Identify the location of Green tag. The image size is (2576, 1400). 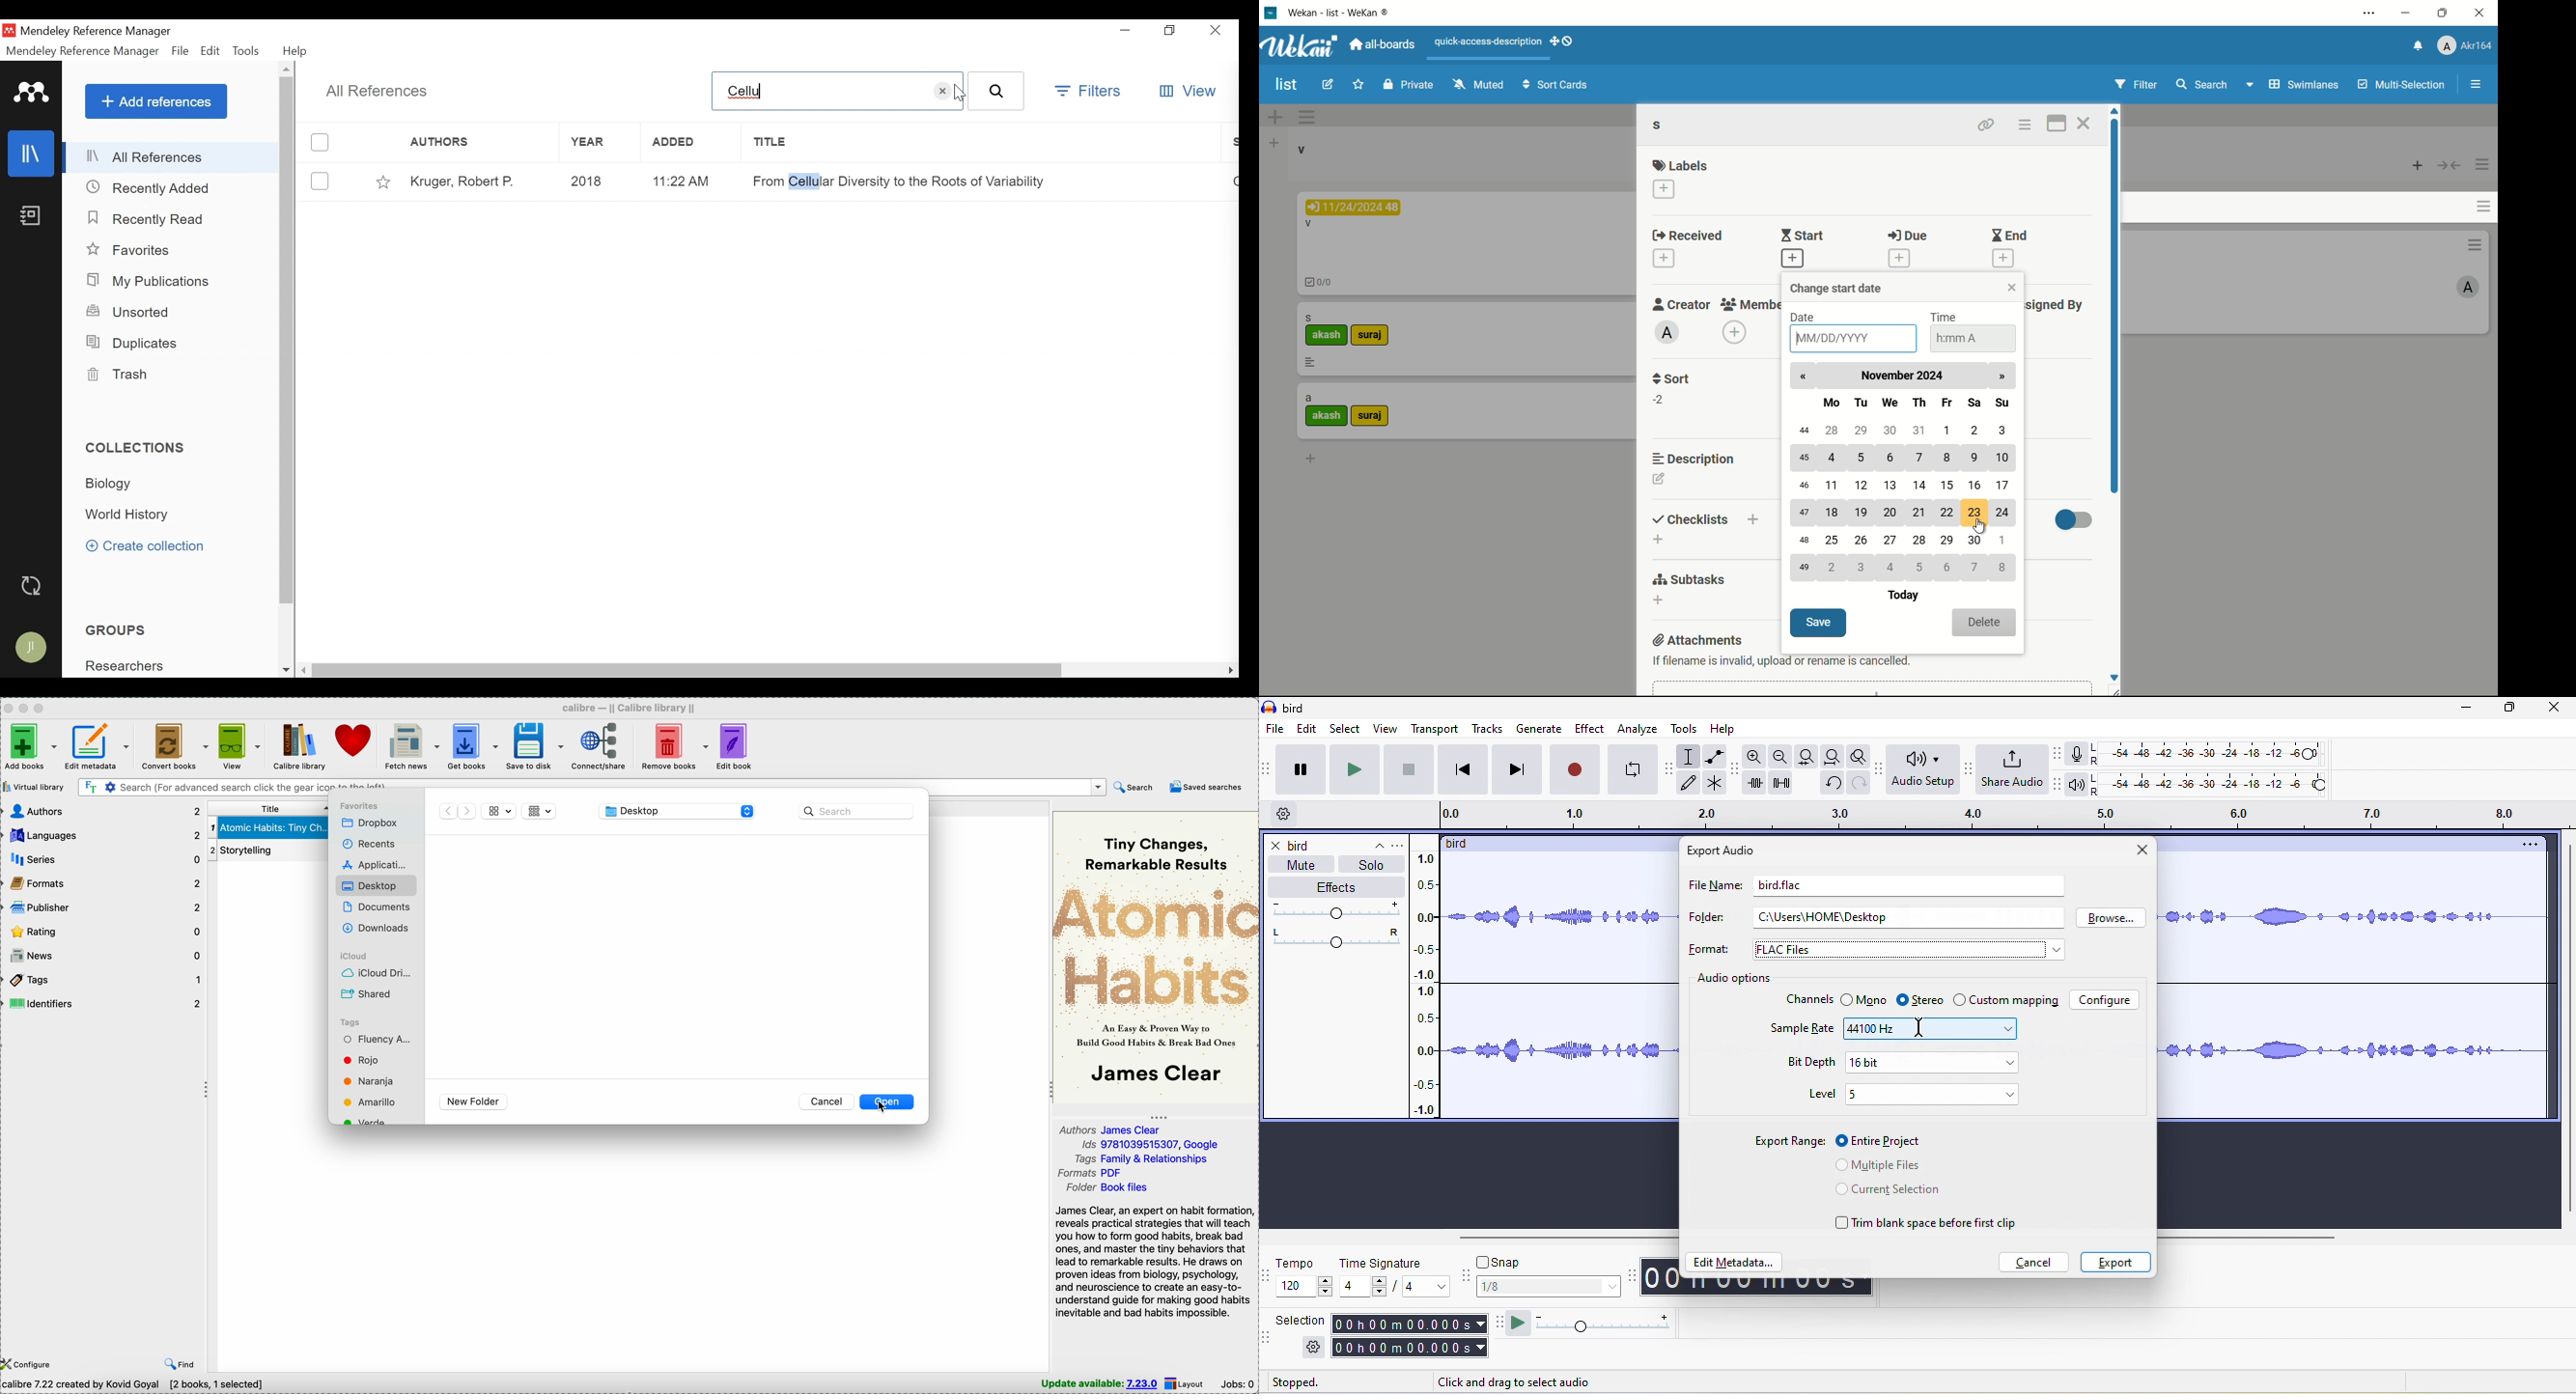
(368, 1121).